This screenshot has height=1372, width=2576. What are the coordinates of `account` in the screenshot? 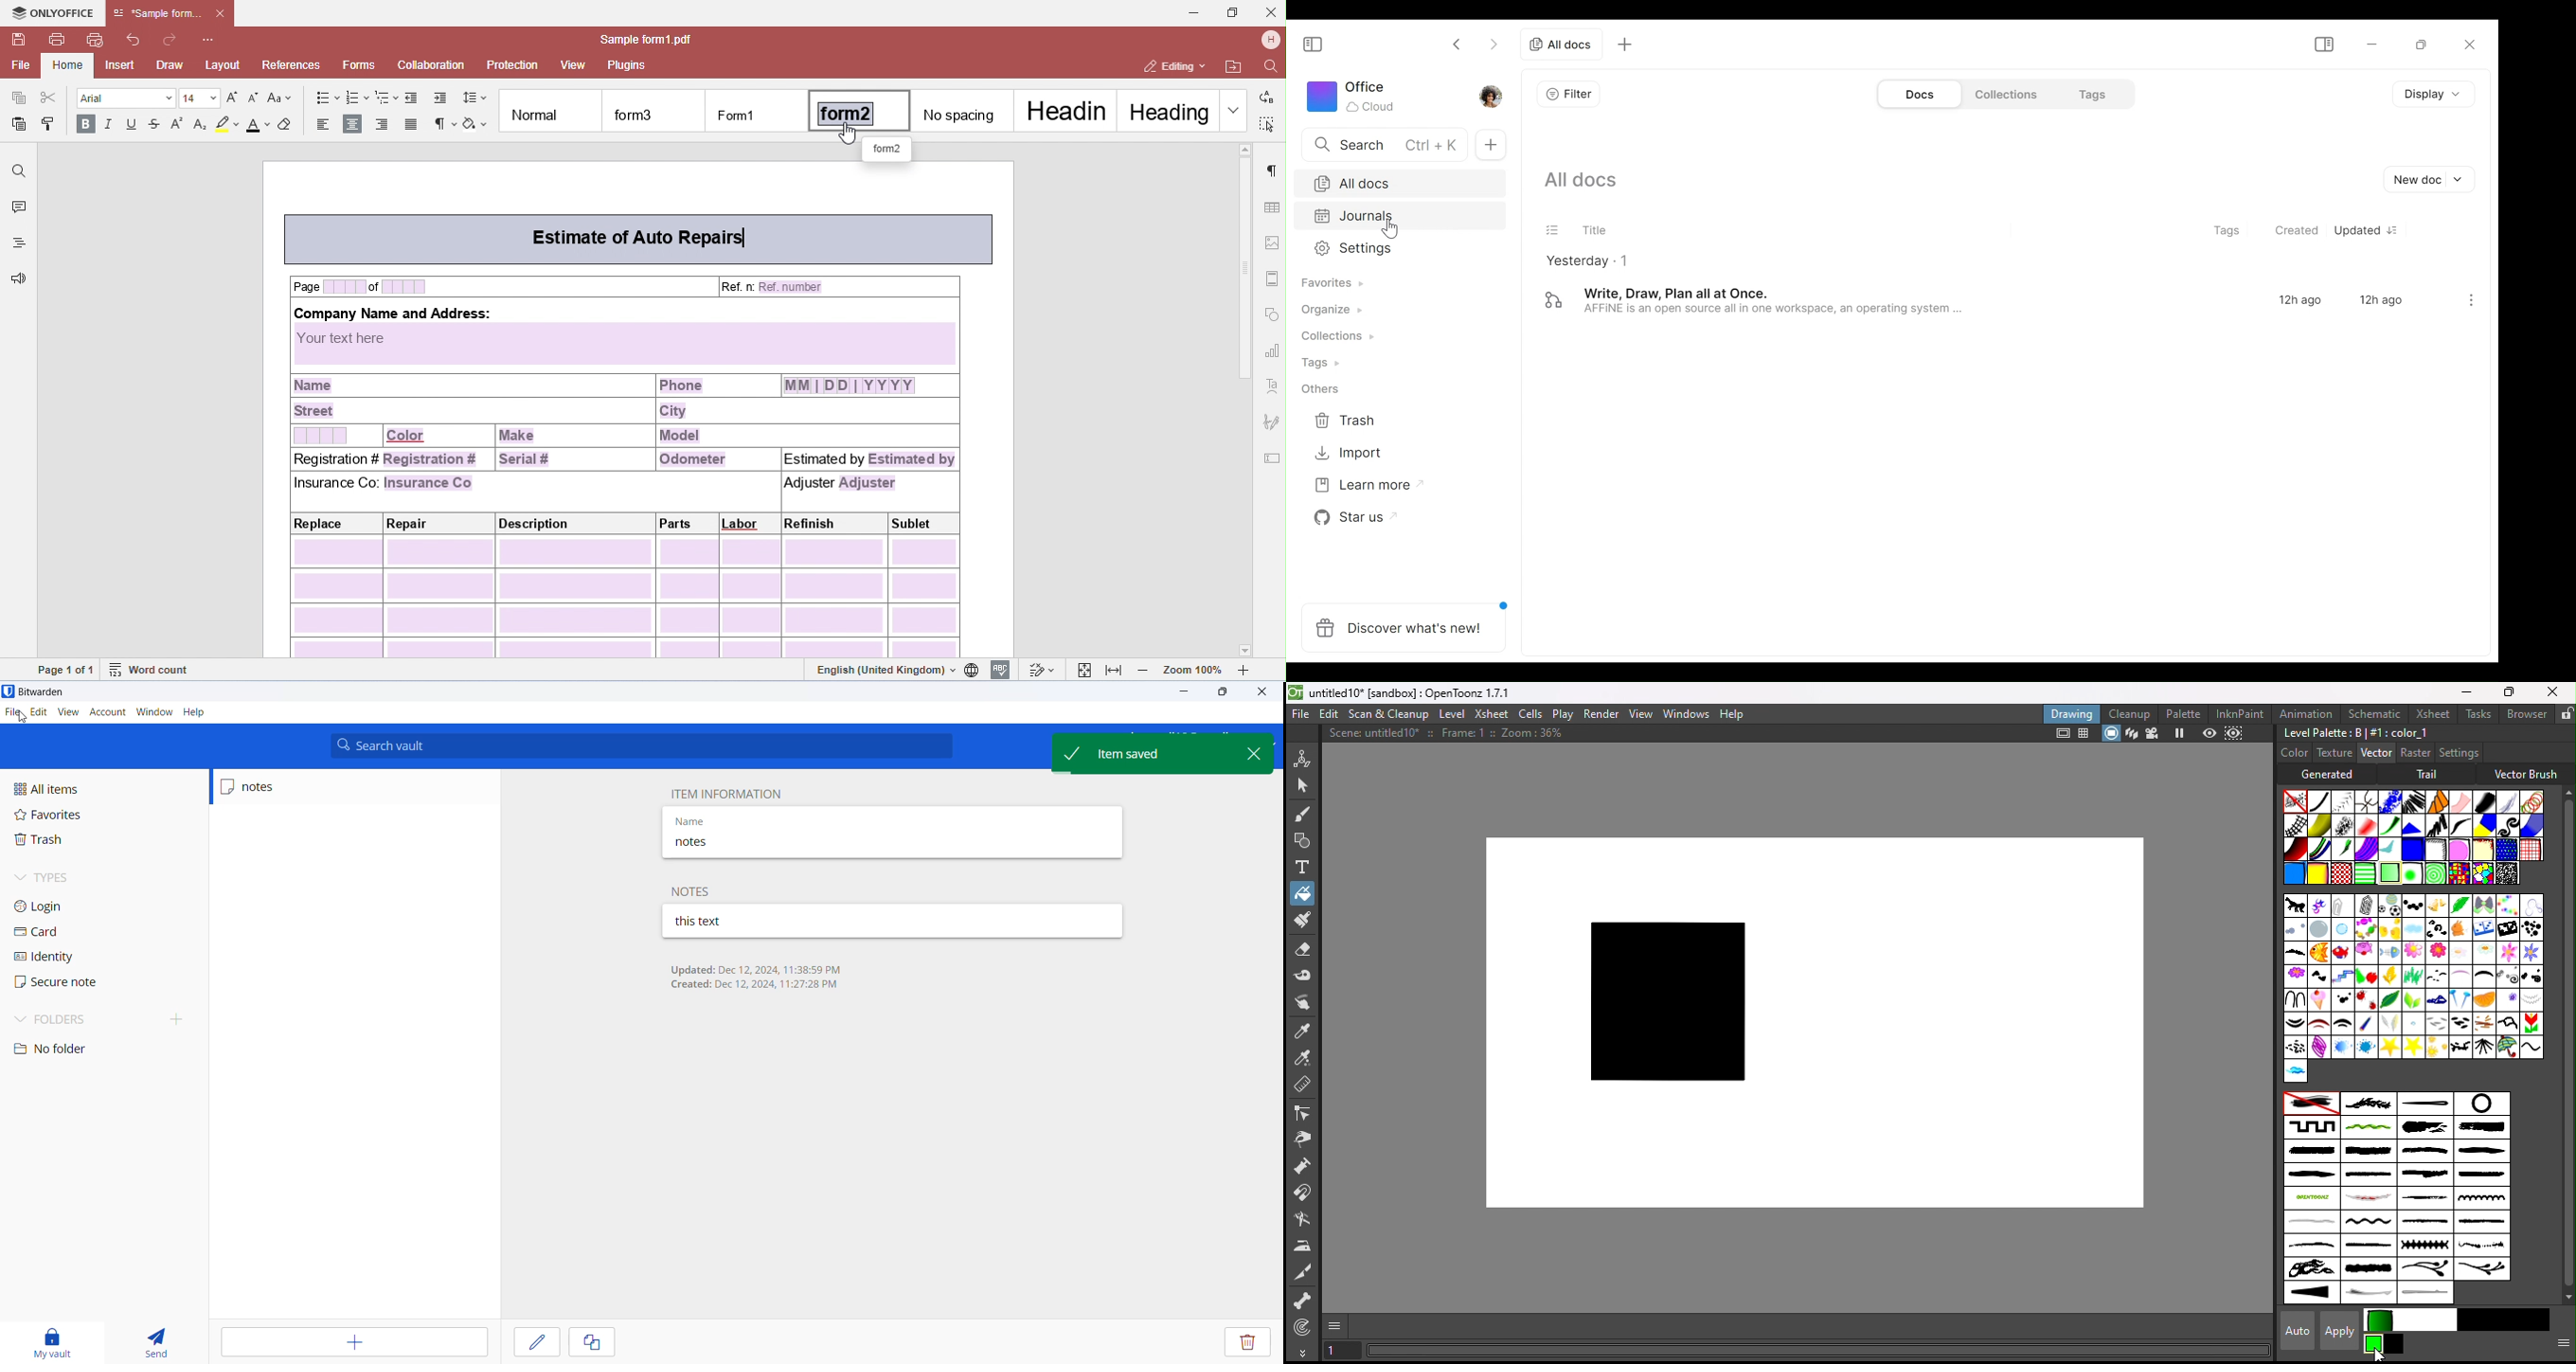 It's located at (106, 712).